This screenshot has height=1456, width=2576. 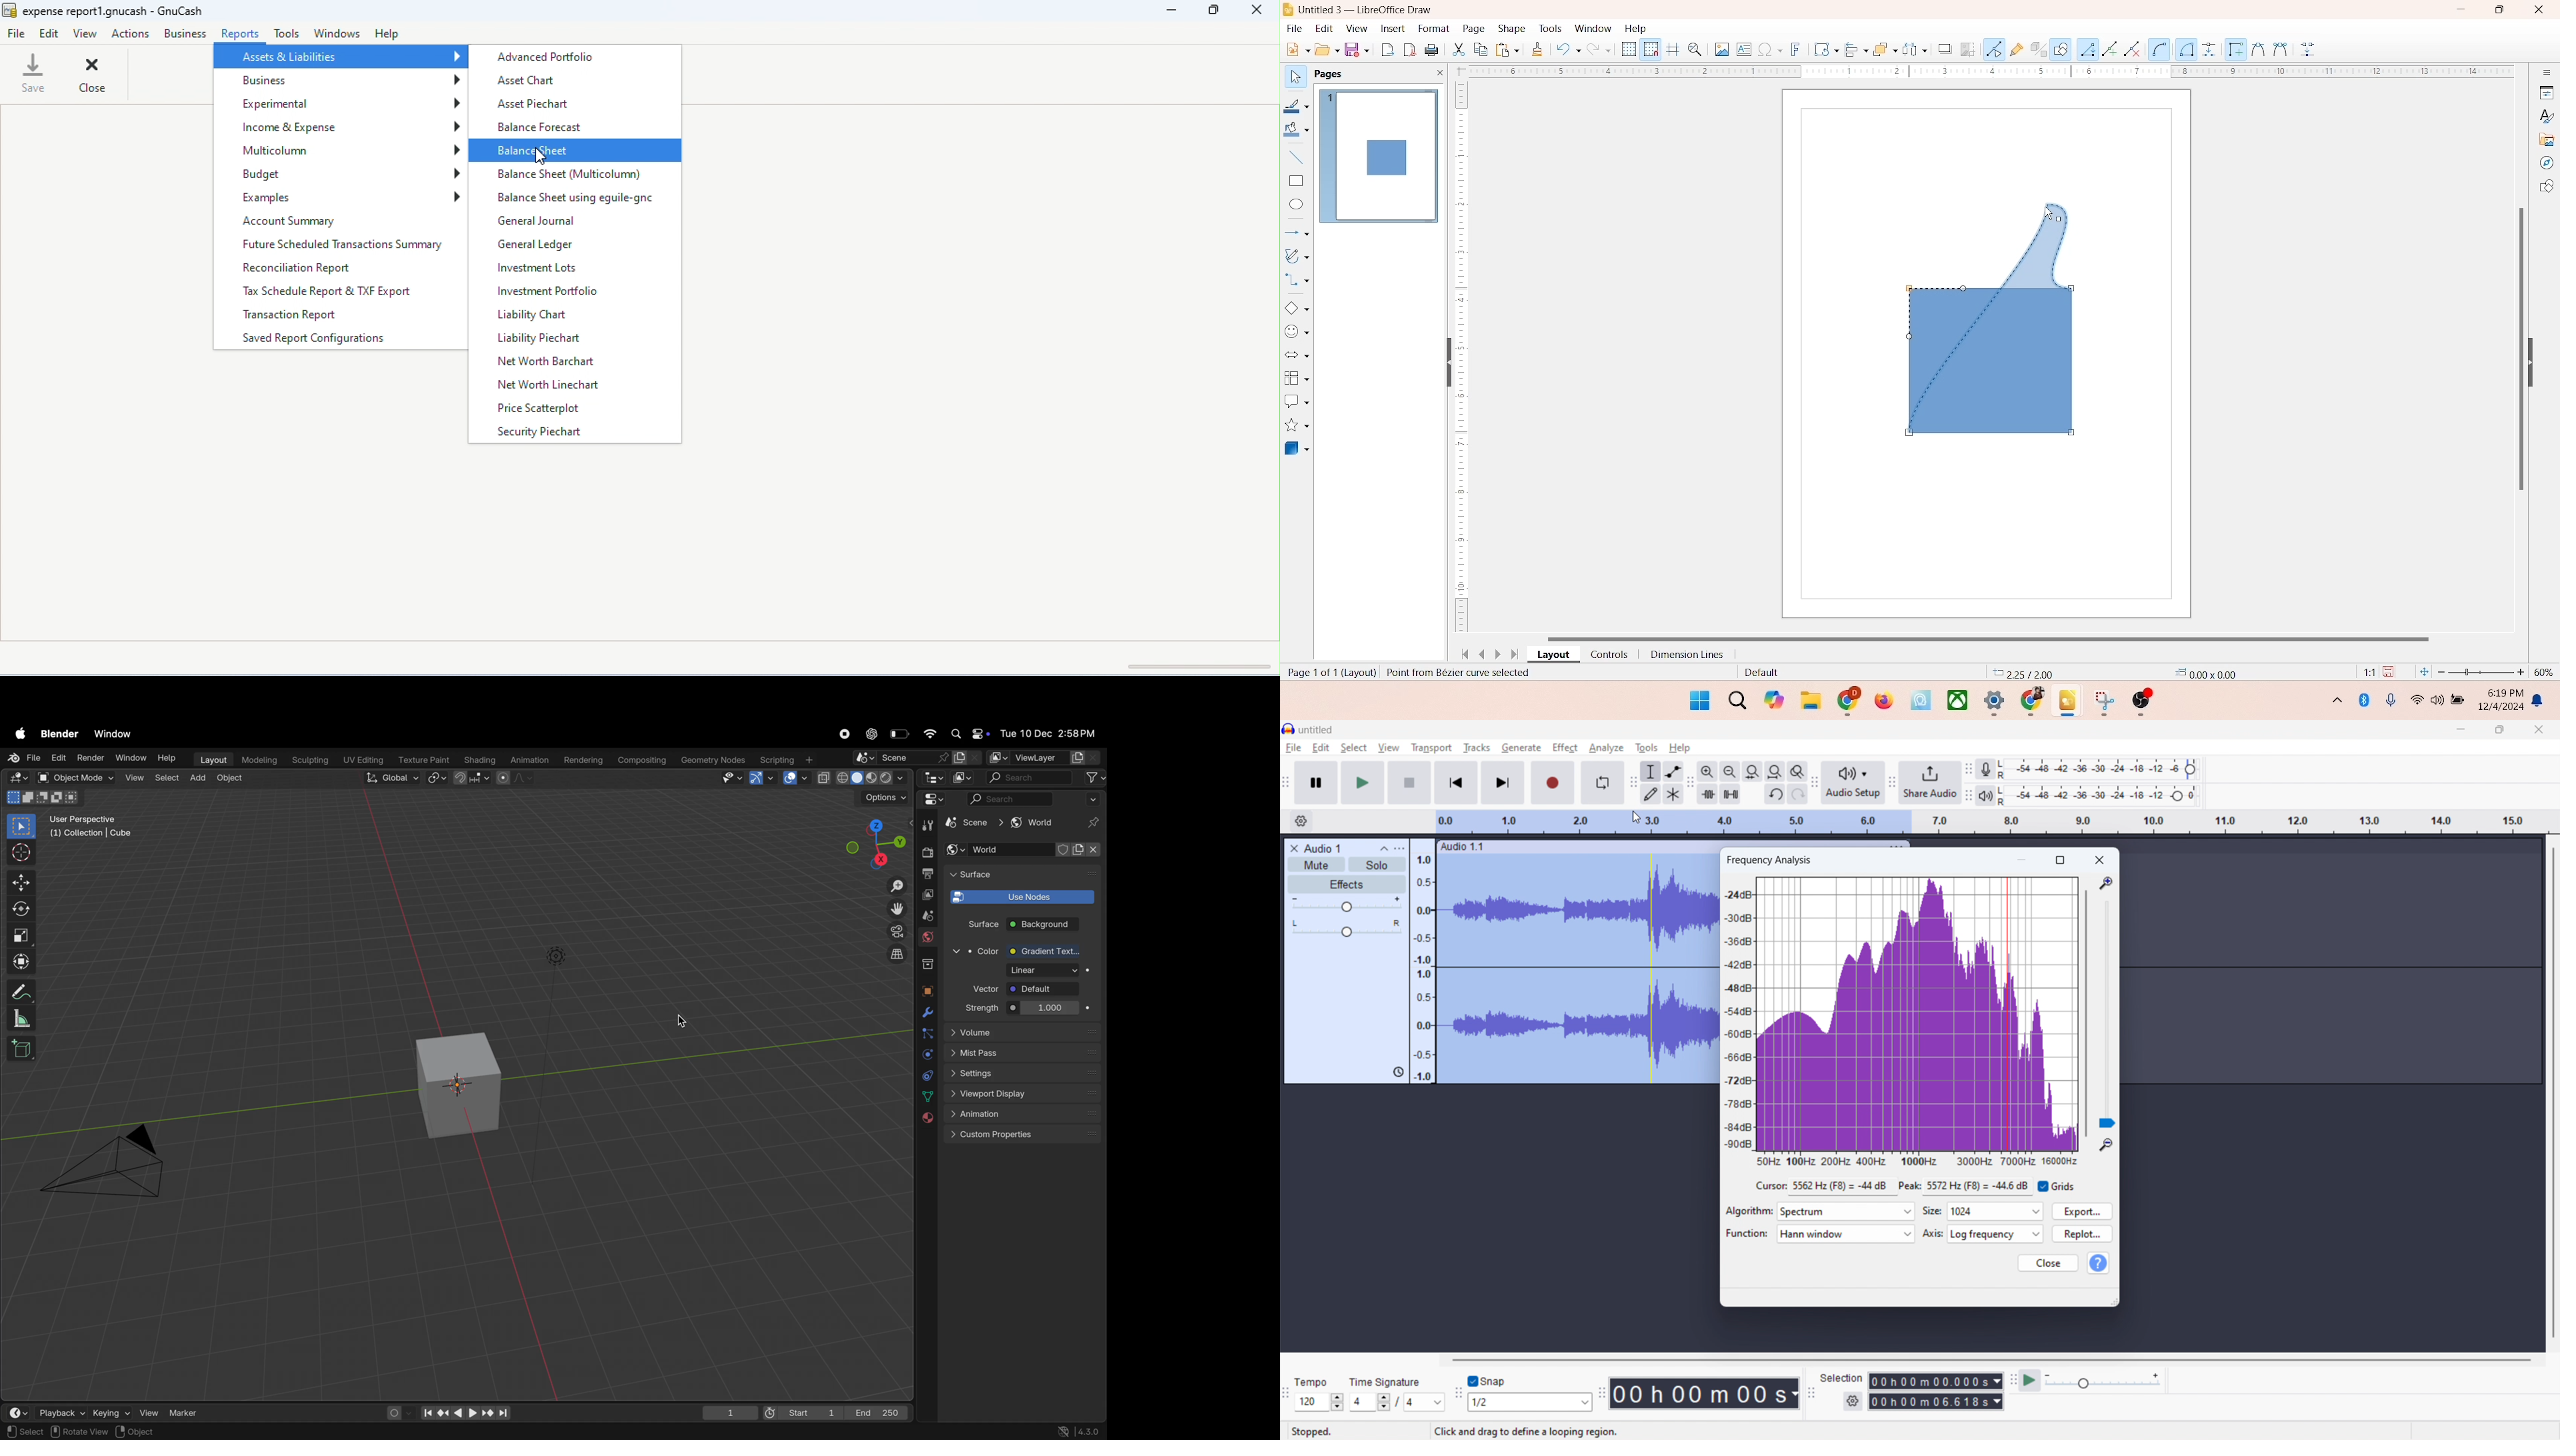 I want to click on Apple menu, so click(x=15, y=734).